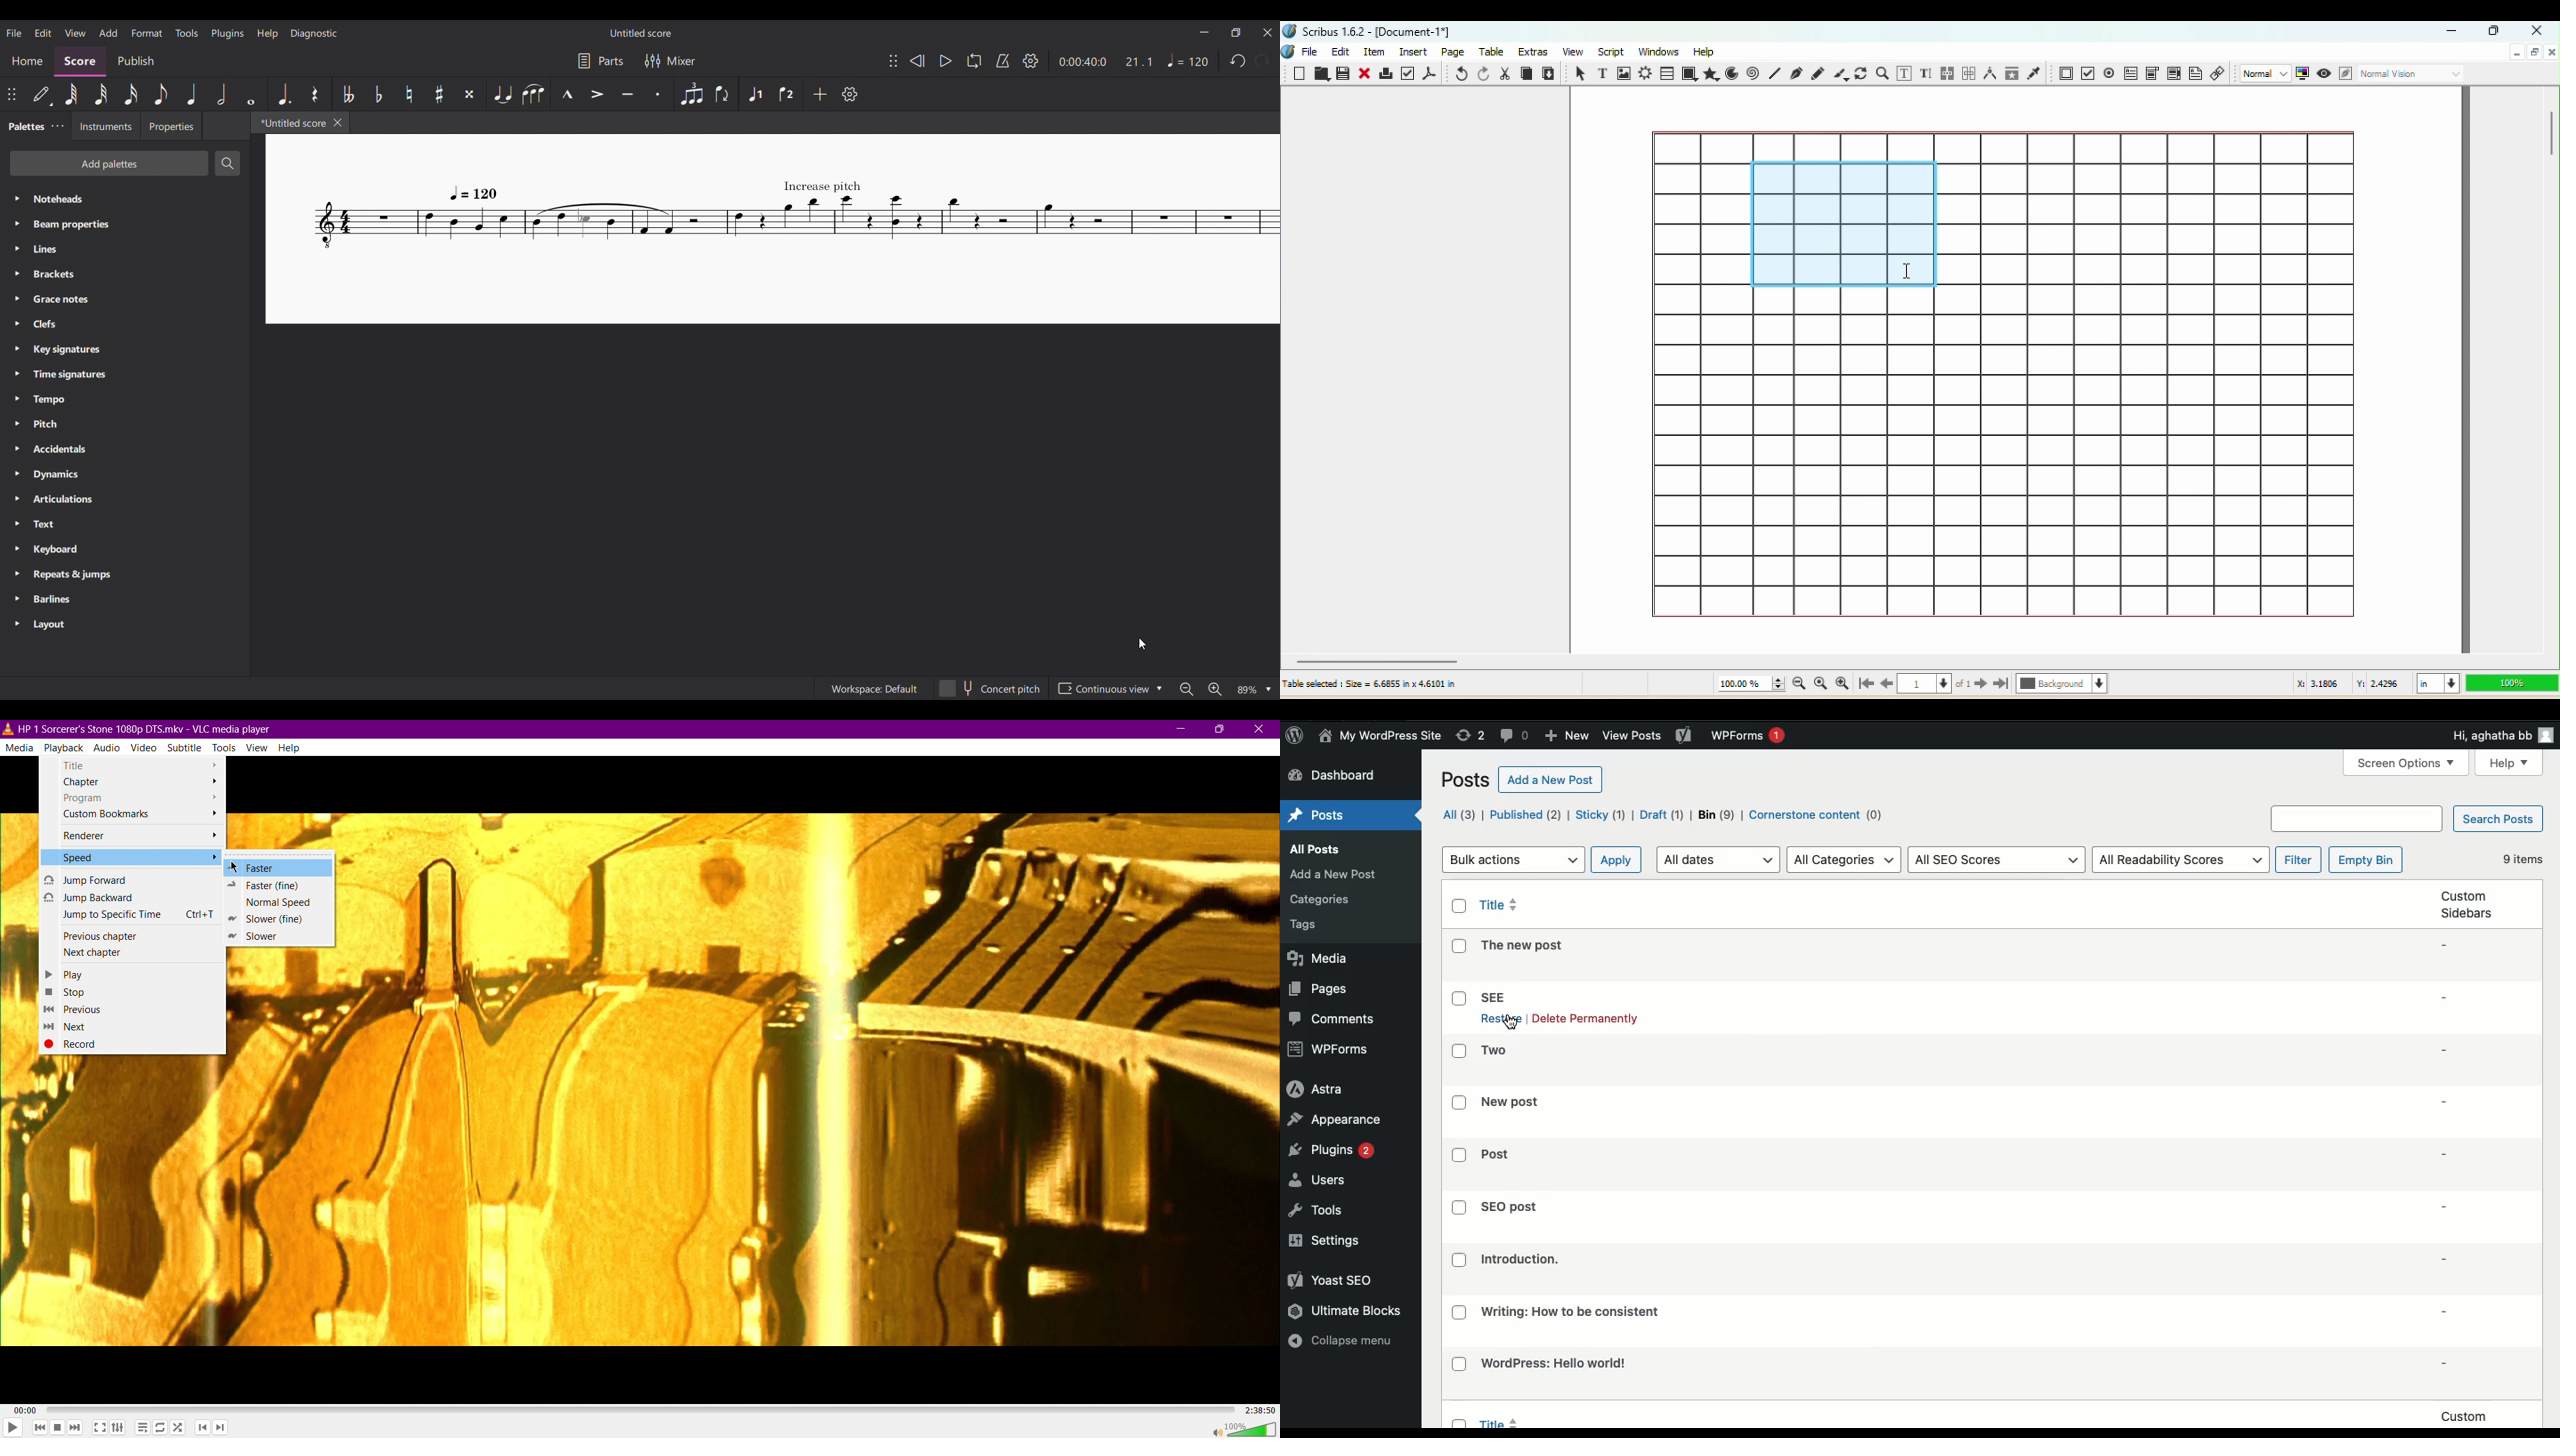  What do you see at coordinates (131, 857) in the screenshot?
I see `Speed` at bounding box center [131, 857].